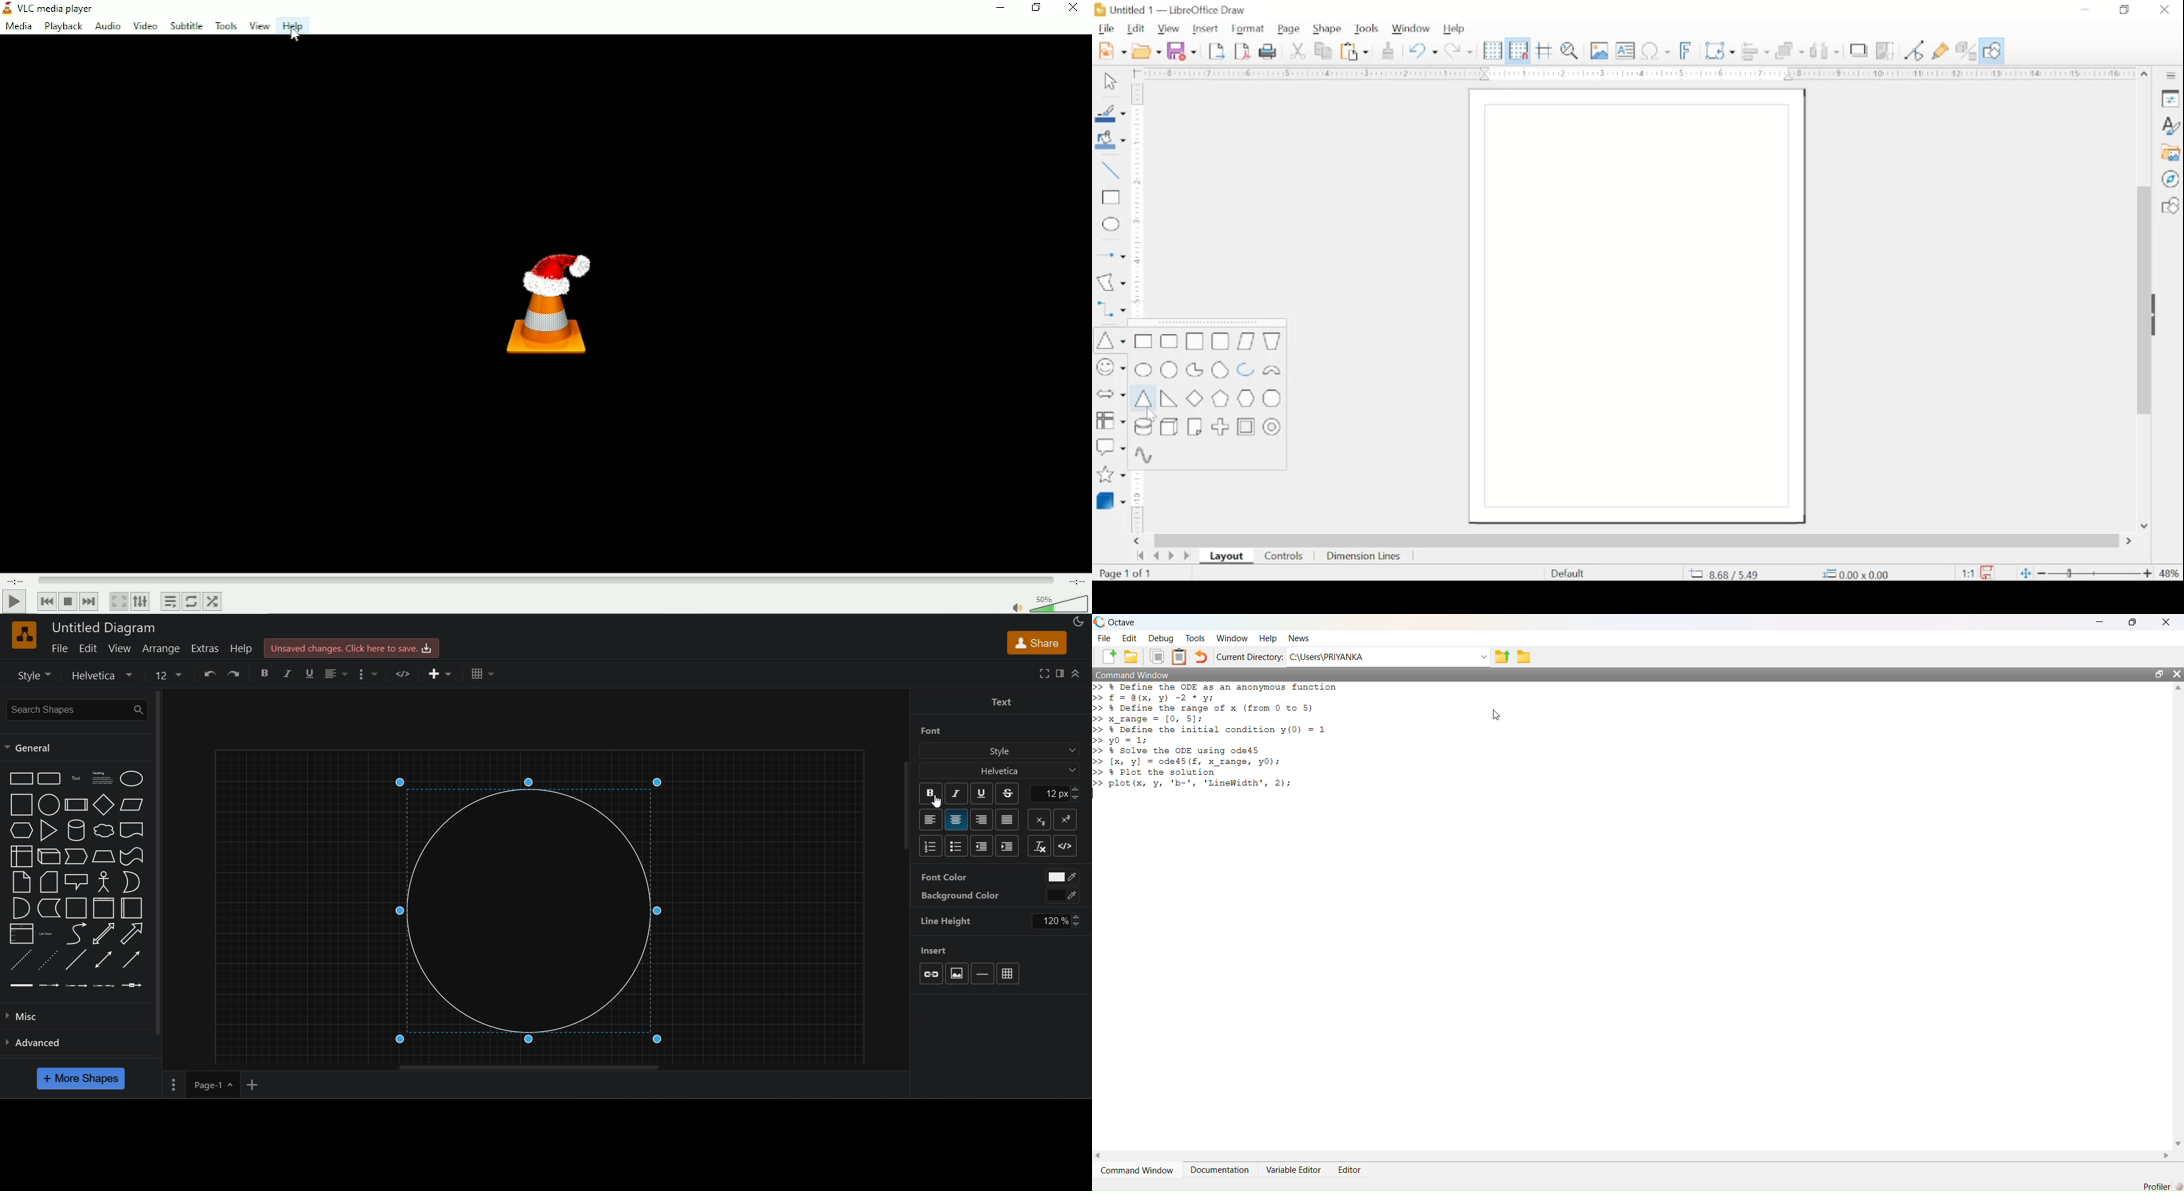 The width and height of the screenshot is (2184, 1204). Describe the element at coordinates (134, 829) in the screenshot. I see `document` at that location.